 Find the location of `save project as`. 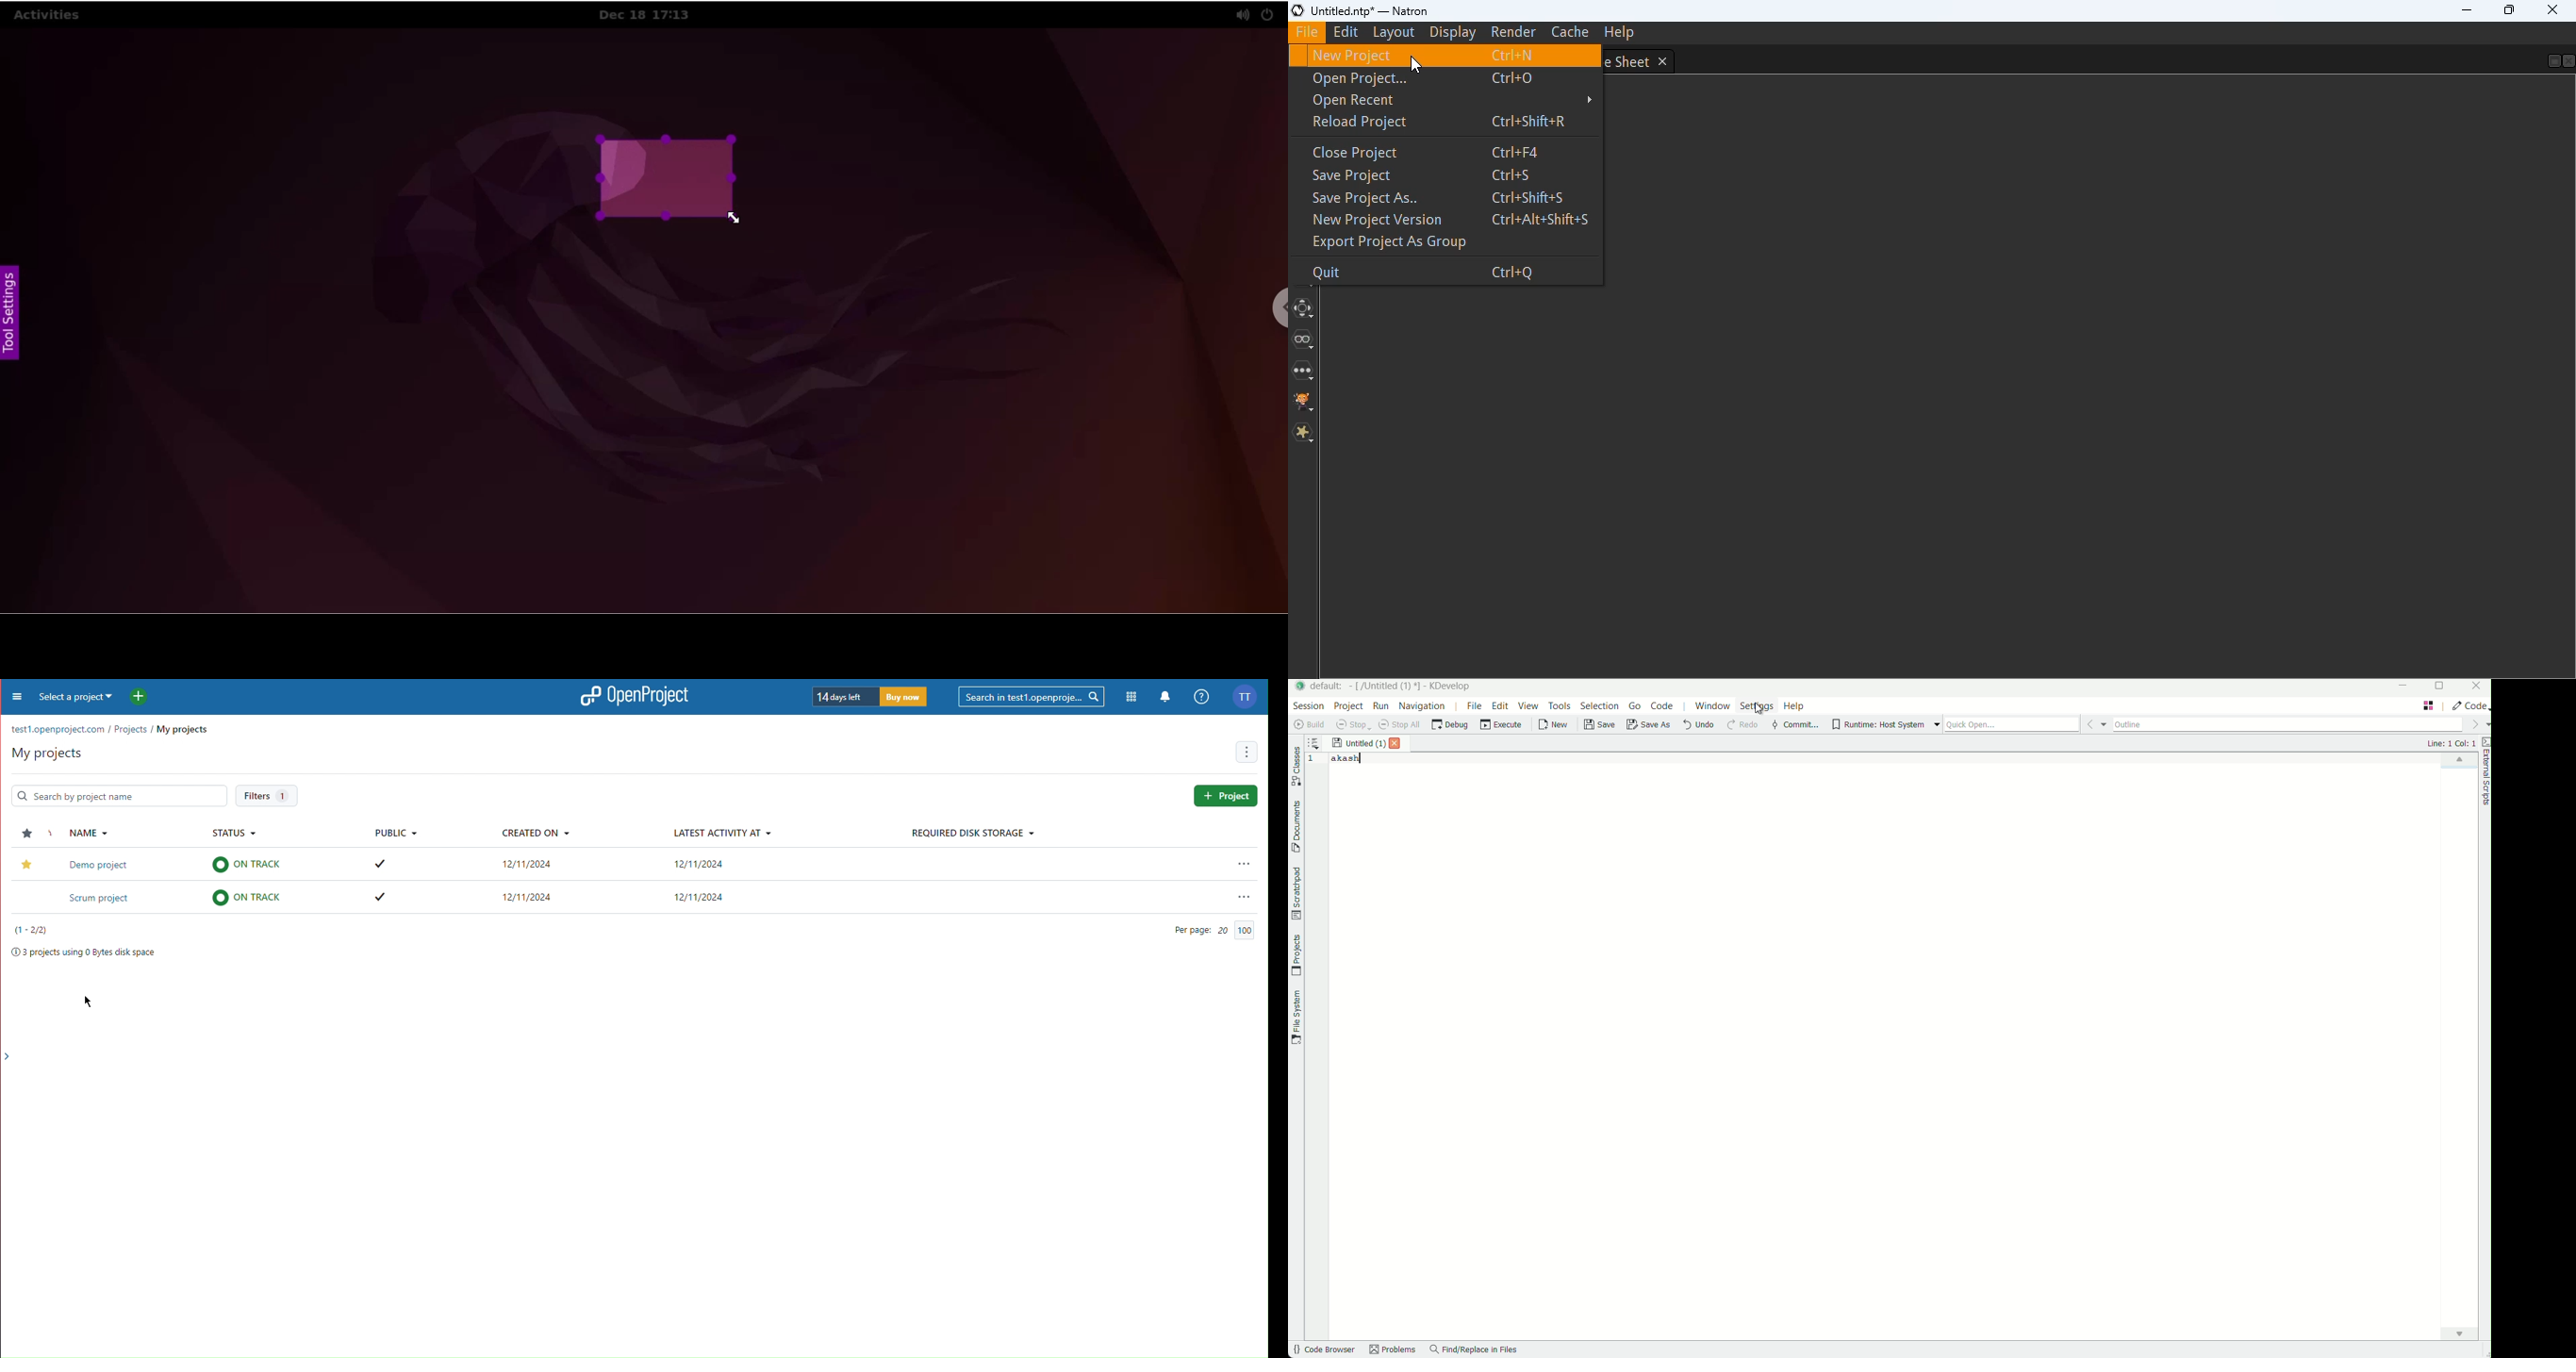

save project as is located at coordinates (1452, 199).